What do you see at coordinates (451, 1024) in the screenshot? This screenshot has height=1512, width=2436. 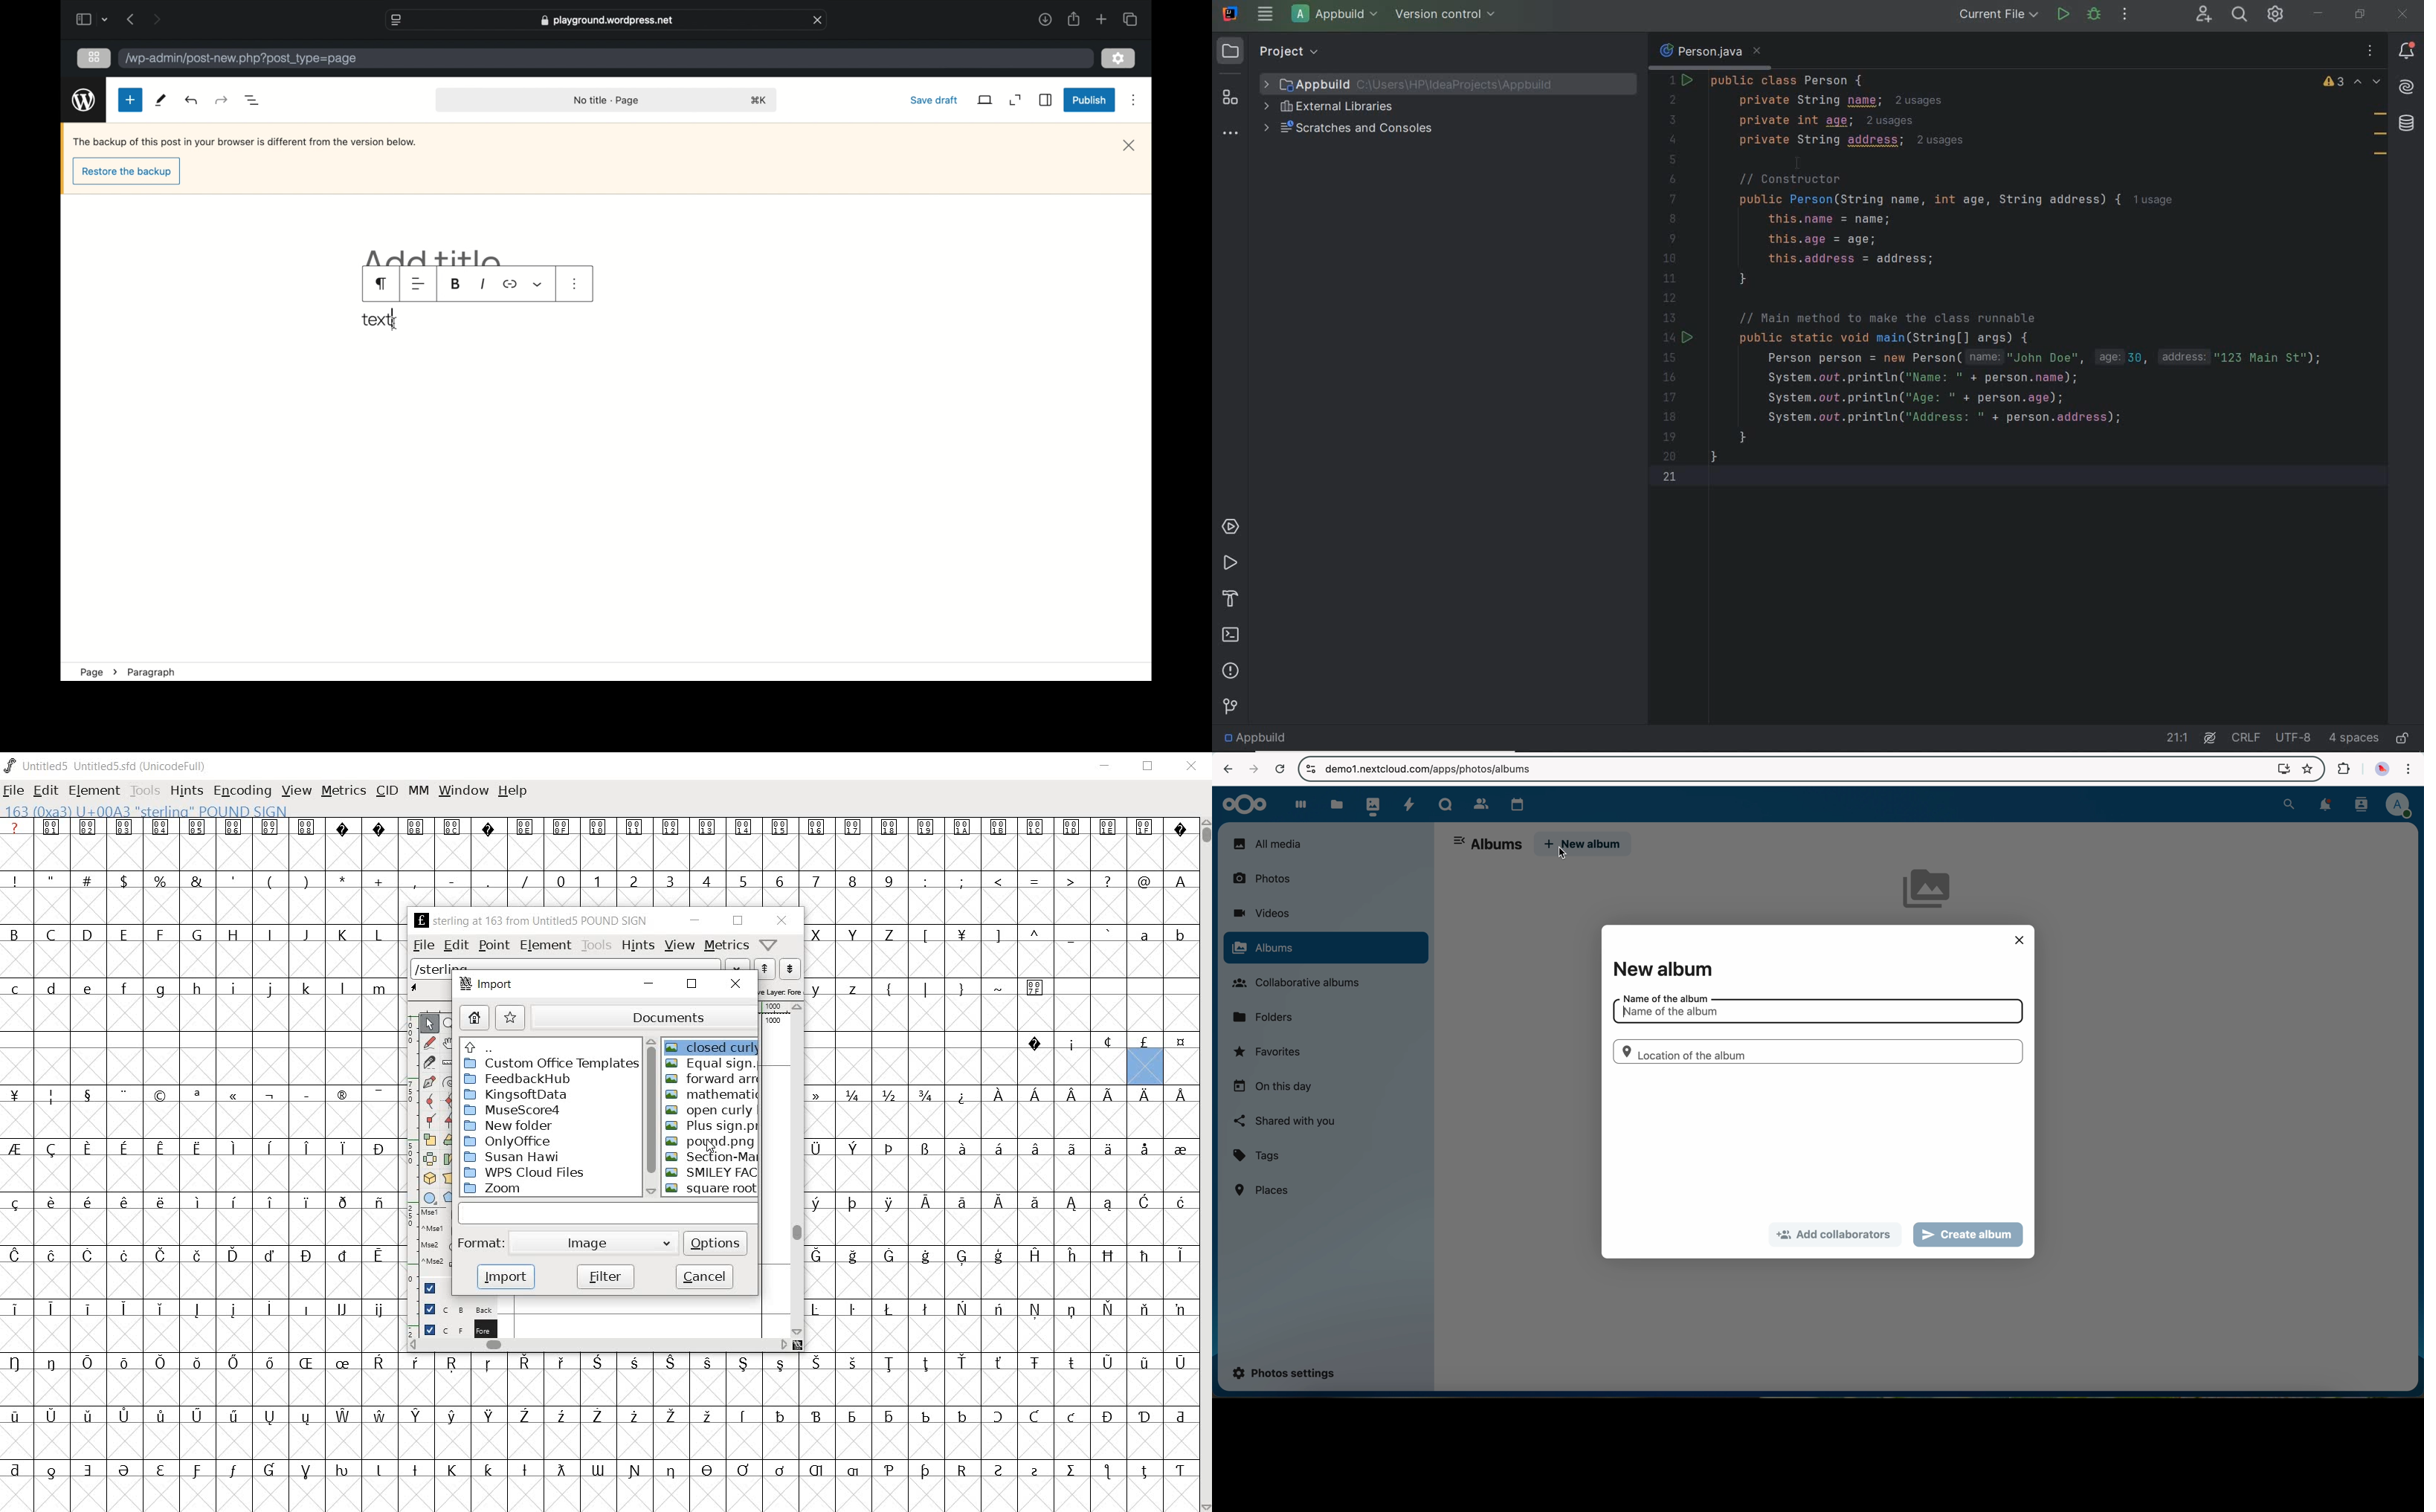 I see `zoom` at bounding box center [451, 1024].